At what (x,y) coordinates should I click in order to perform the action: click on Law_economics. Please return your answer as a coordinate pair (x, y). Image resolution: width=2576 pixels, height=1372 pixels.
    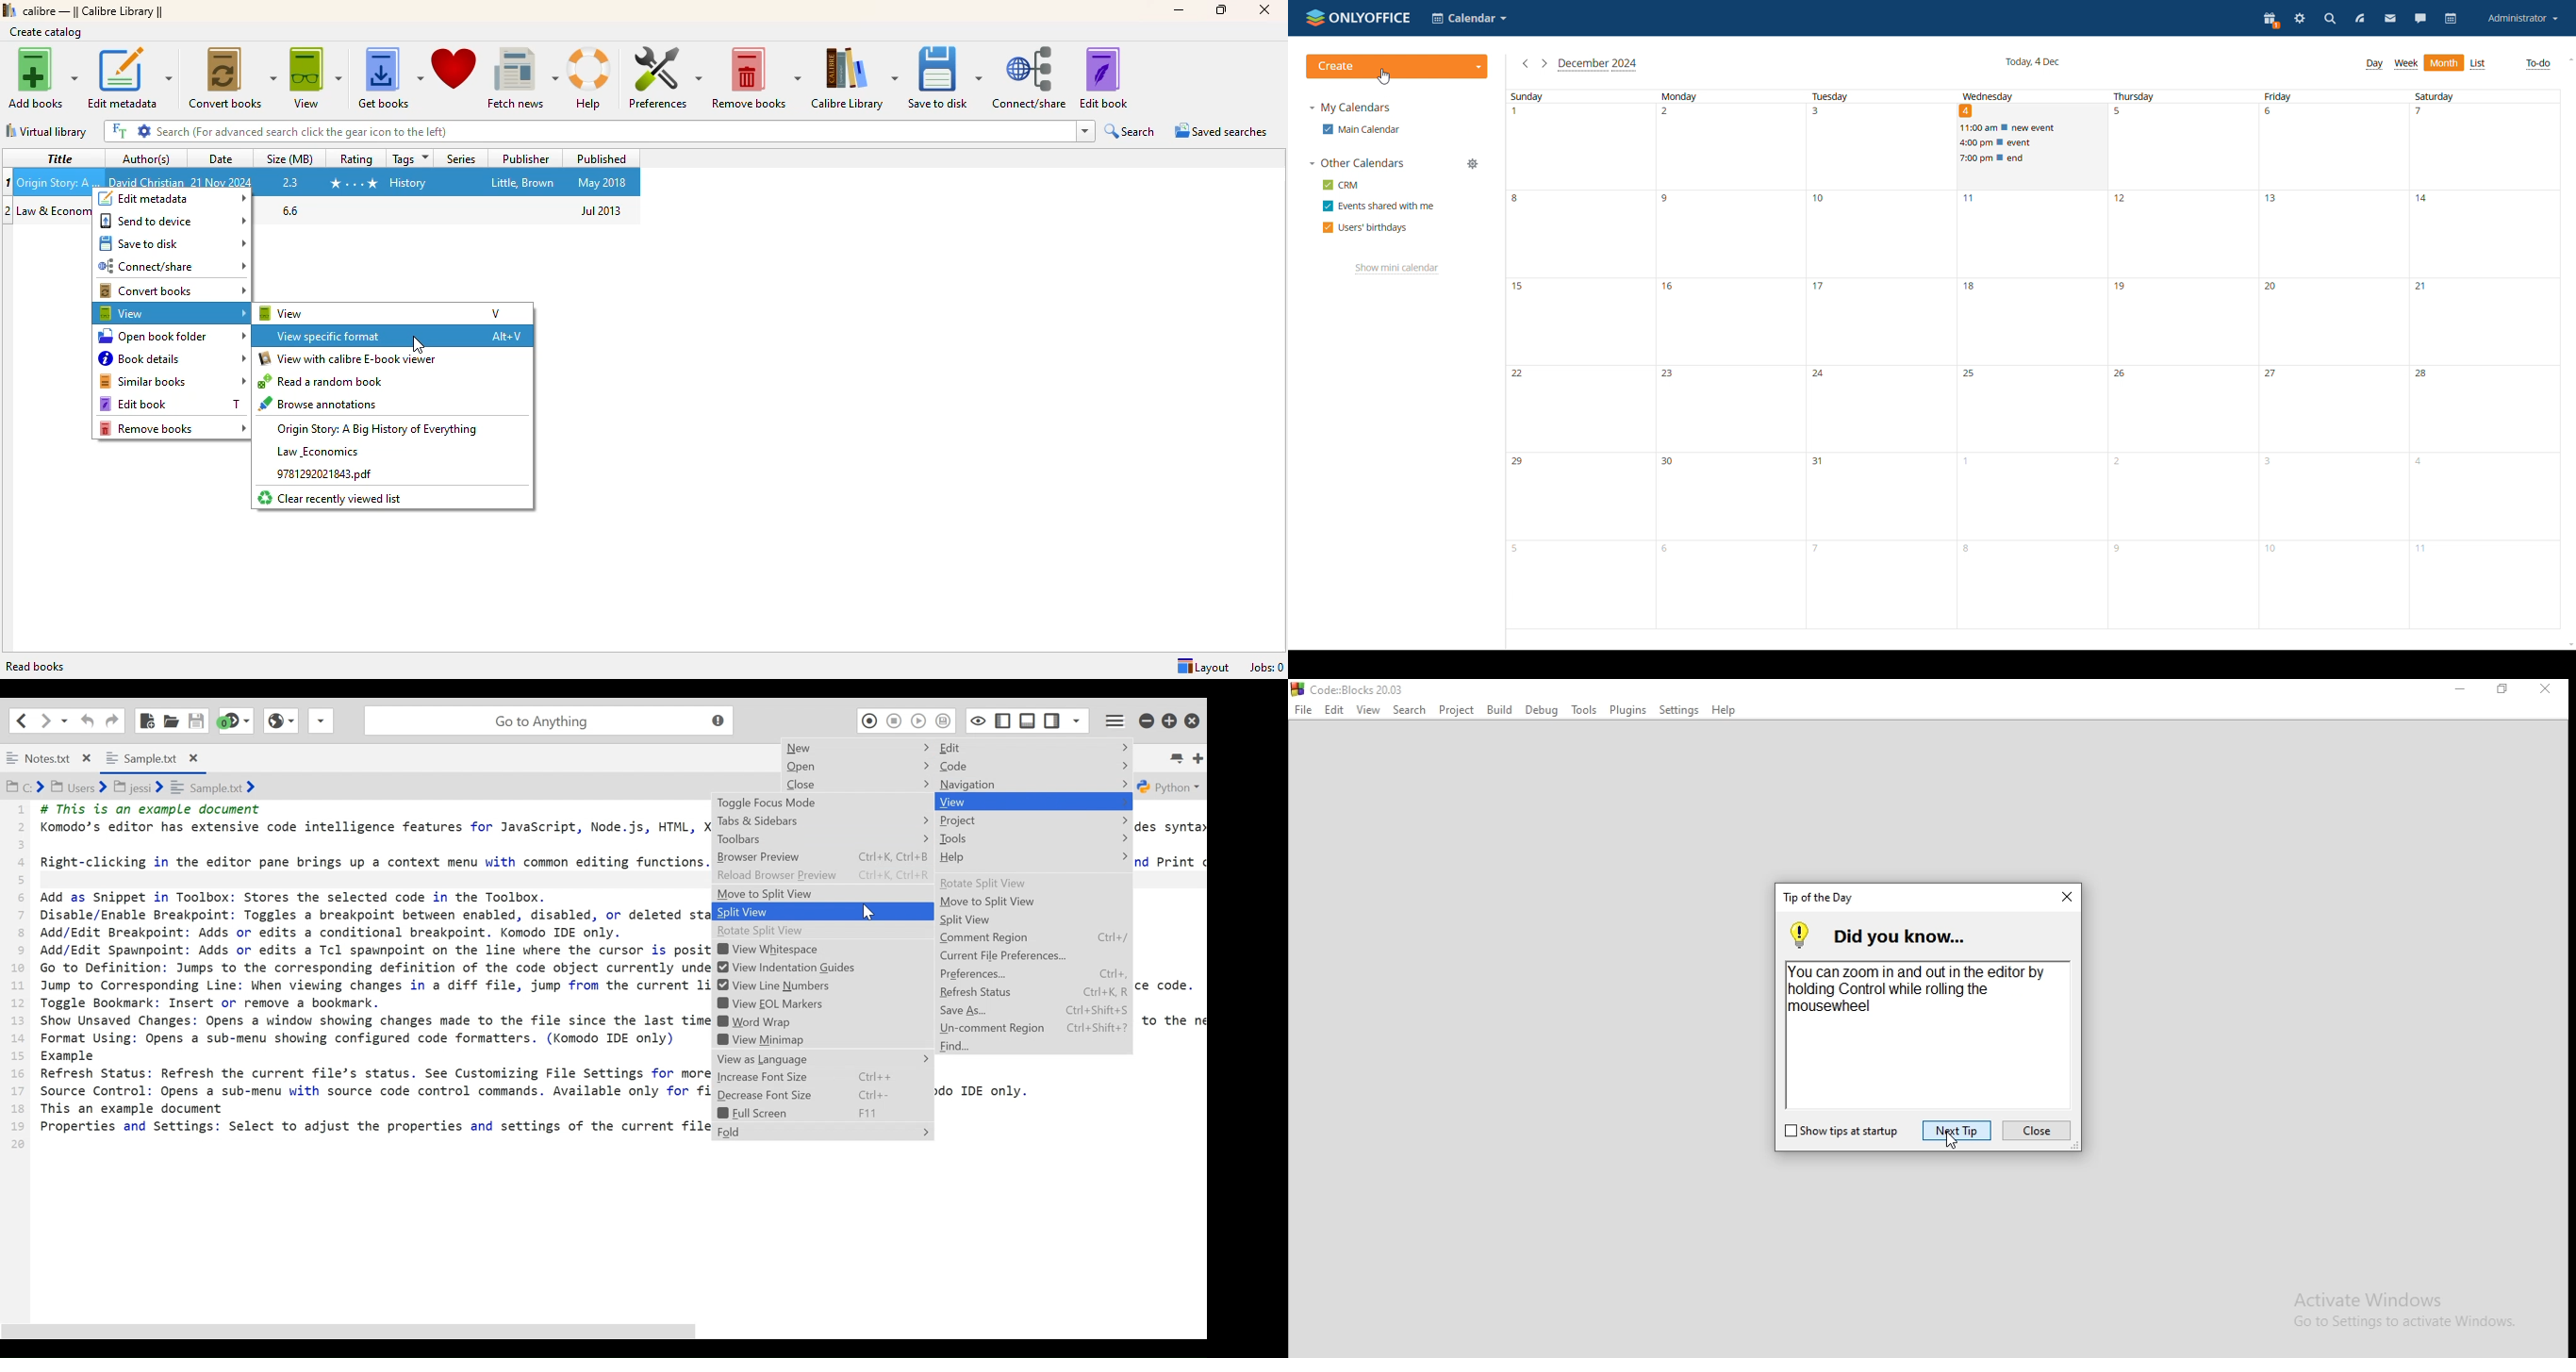
    Looking at the image, I should click on (316, 451).